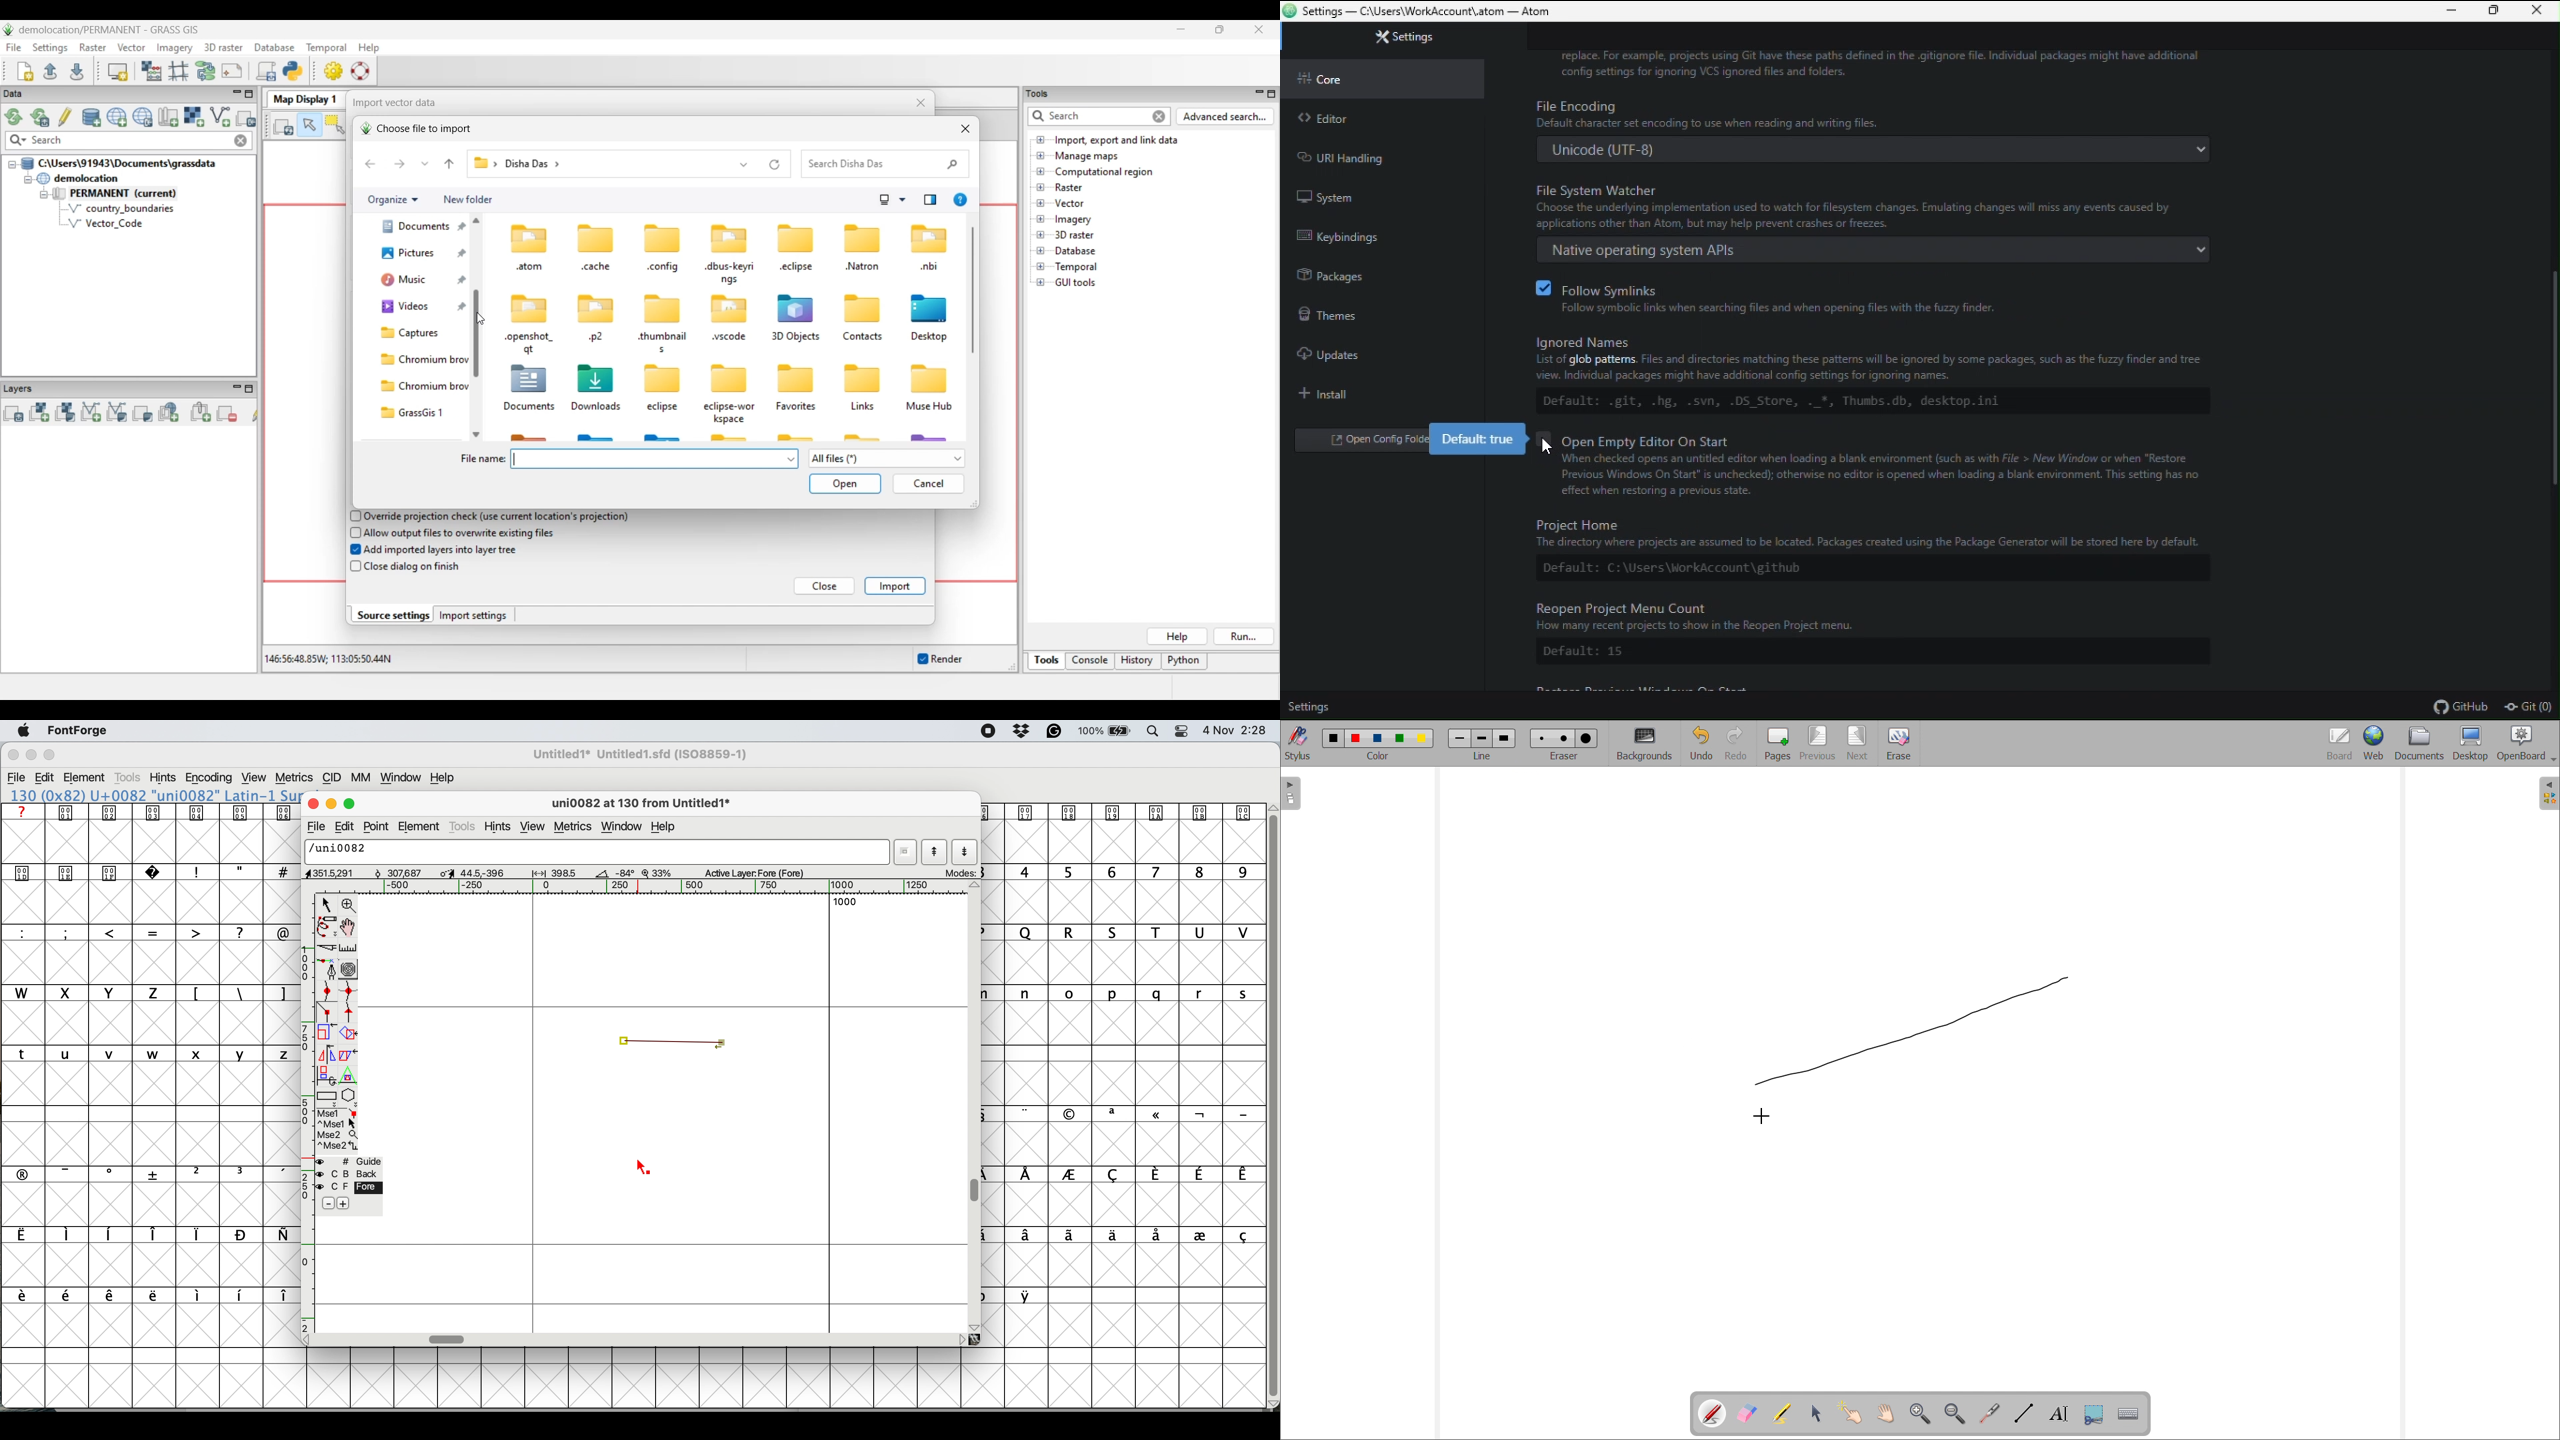 This screenshot has width=2576, height=1456. I want to click on zoom factor, so click(657, 873).